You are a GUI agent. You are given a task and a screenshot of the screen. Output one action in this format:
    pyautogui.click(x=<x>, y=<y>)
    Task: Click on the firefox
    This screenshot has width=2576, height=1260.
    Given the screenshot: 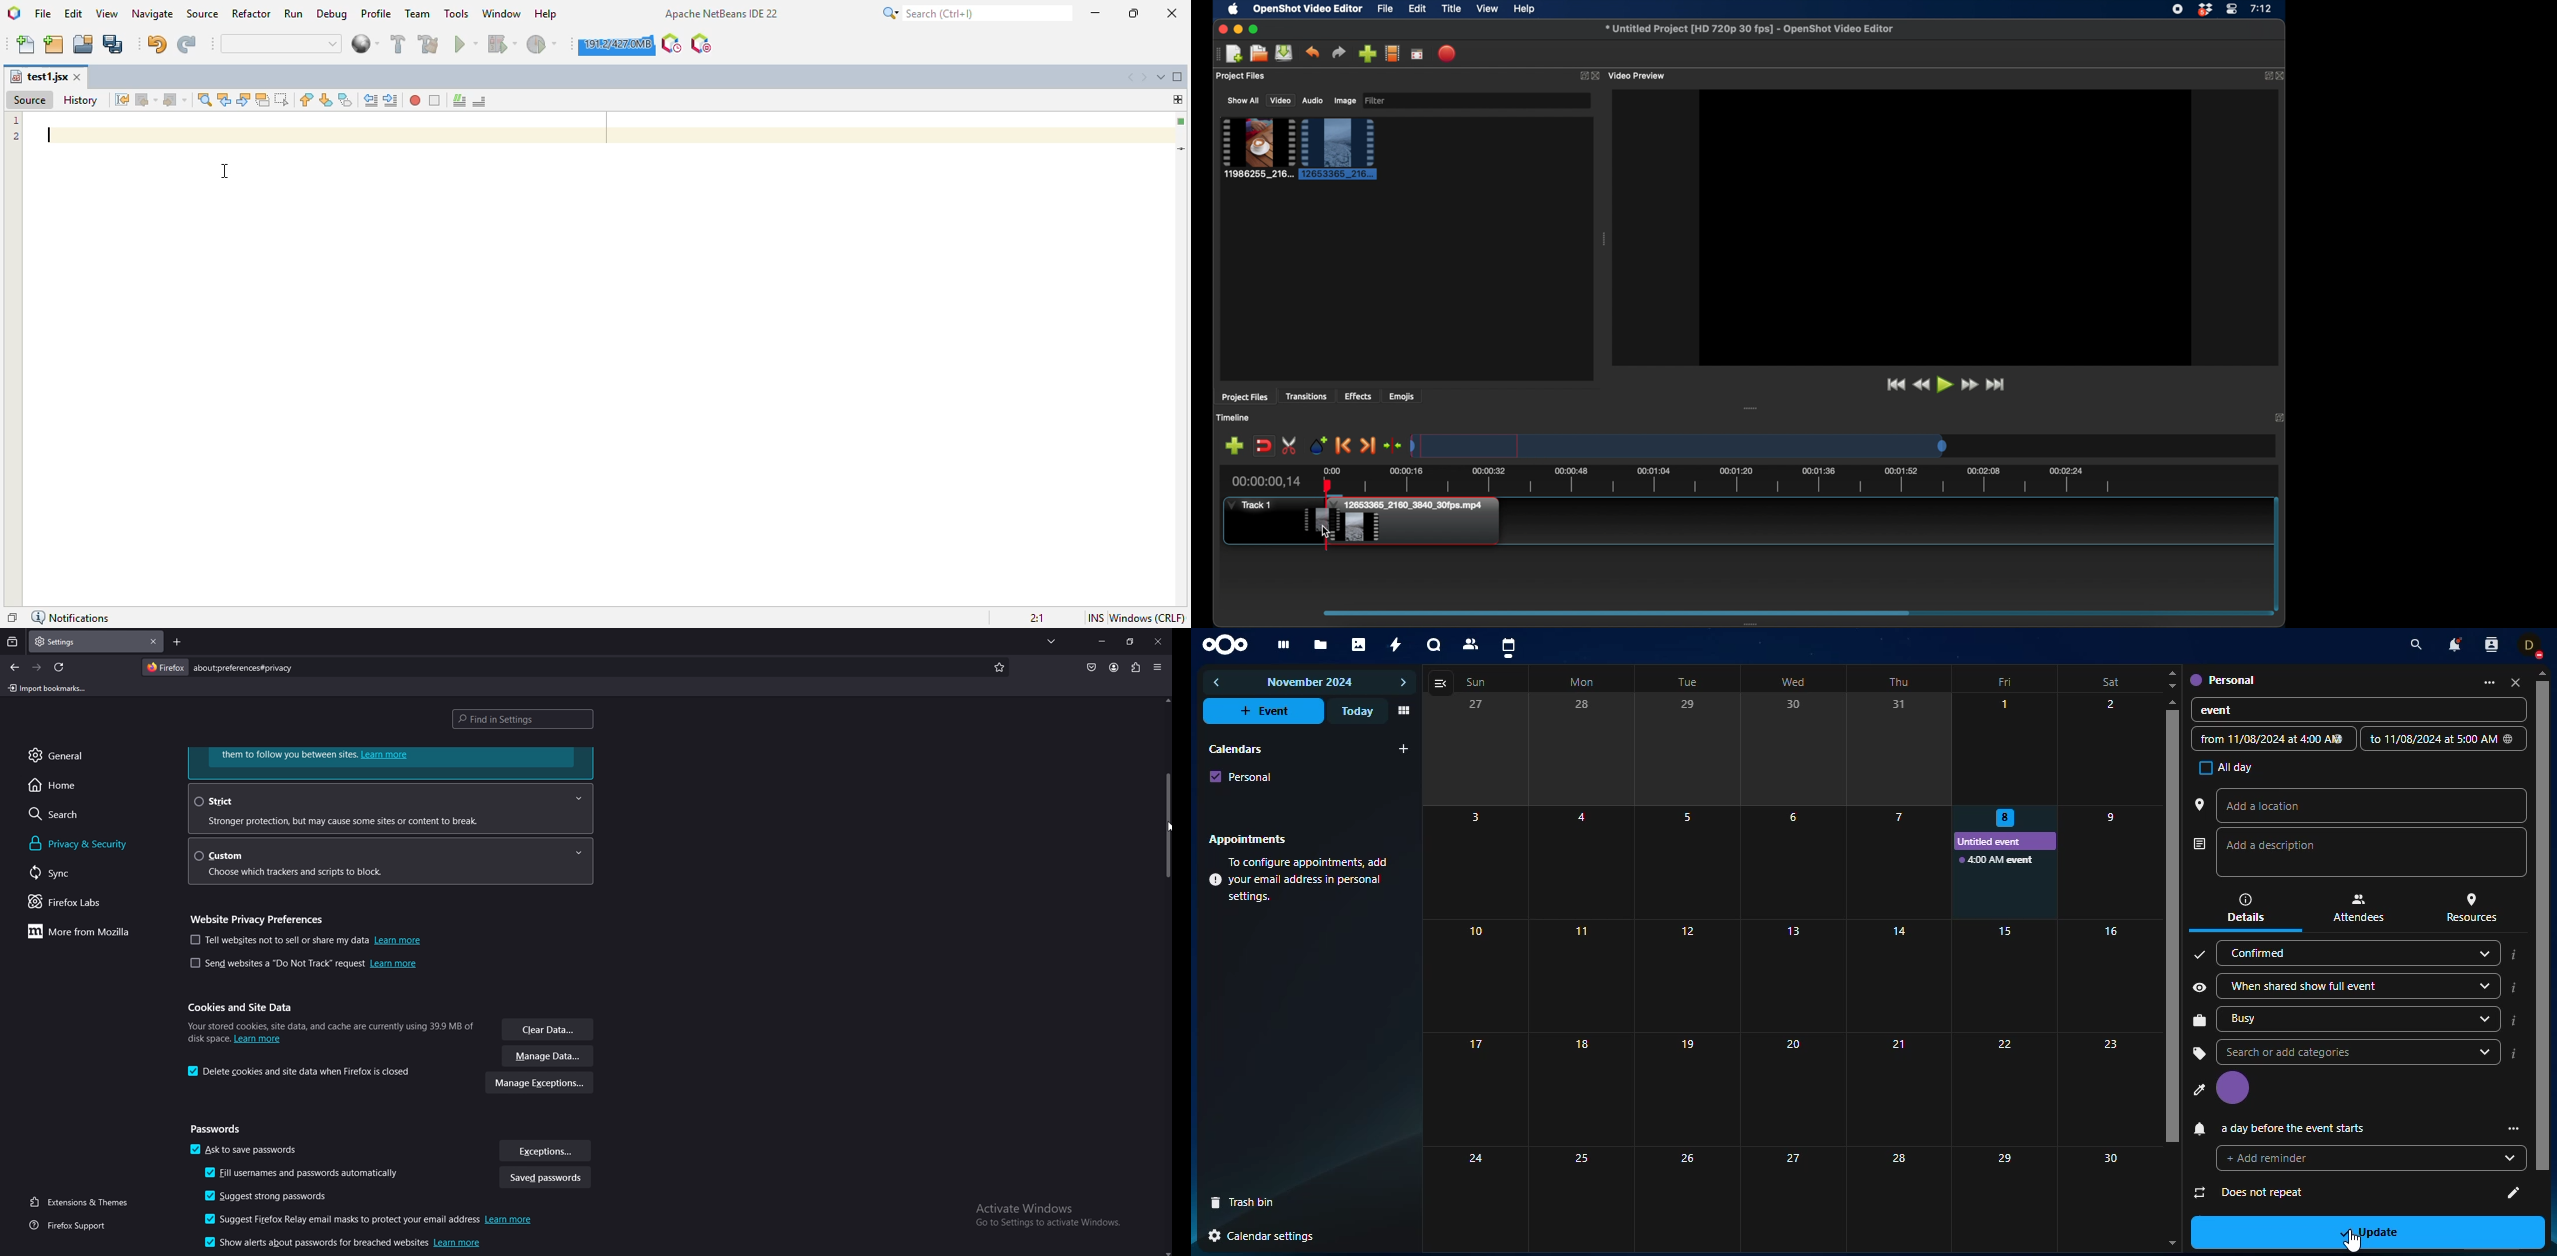 What is the action you would take?
    pyautogui.click(x=165, y=667)
    